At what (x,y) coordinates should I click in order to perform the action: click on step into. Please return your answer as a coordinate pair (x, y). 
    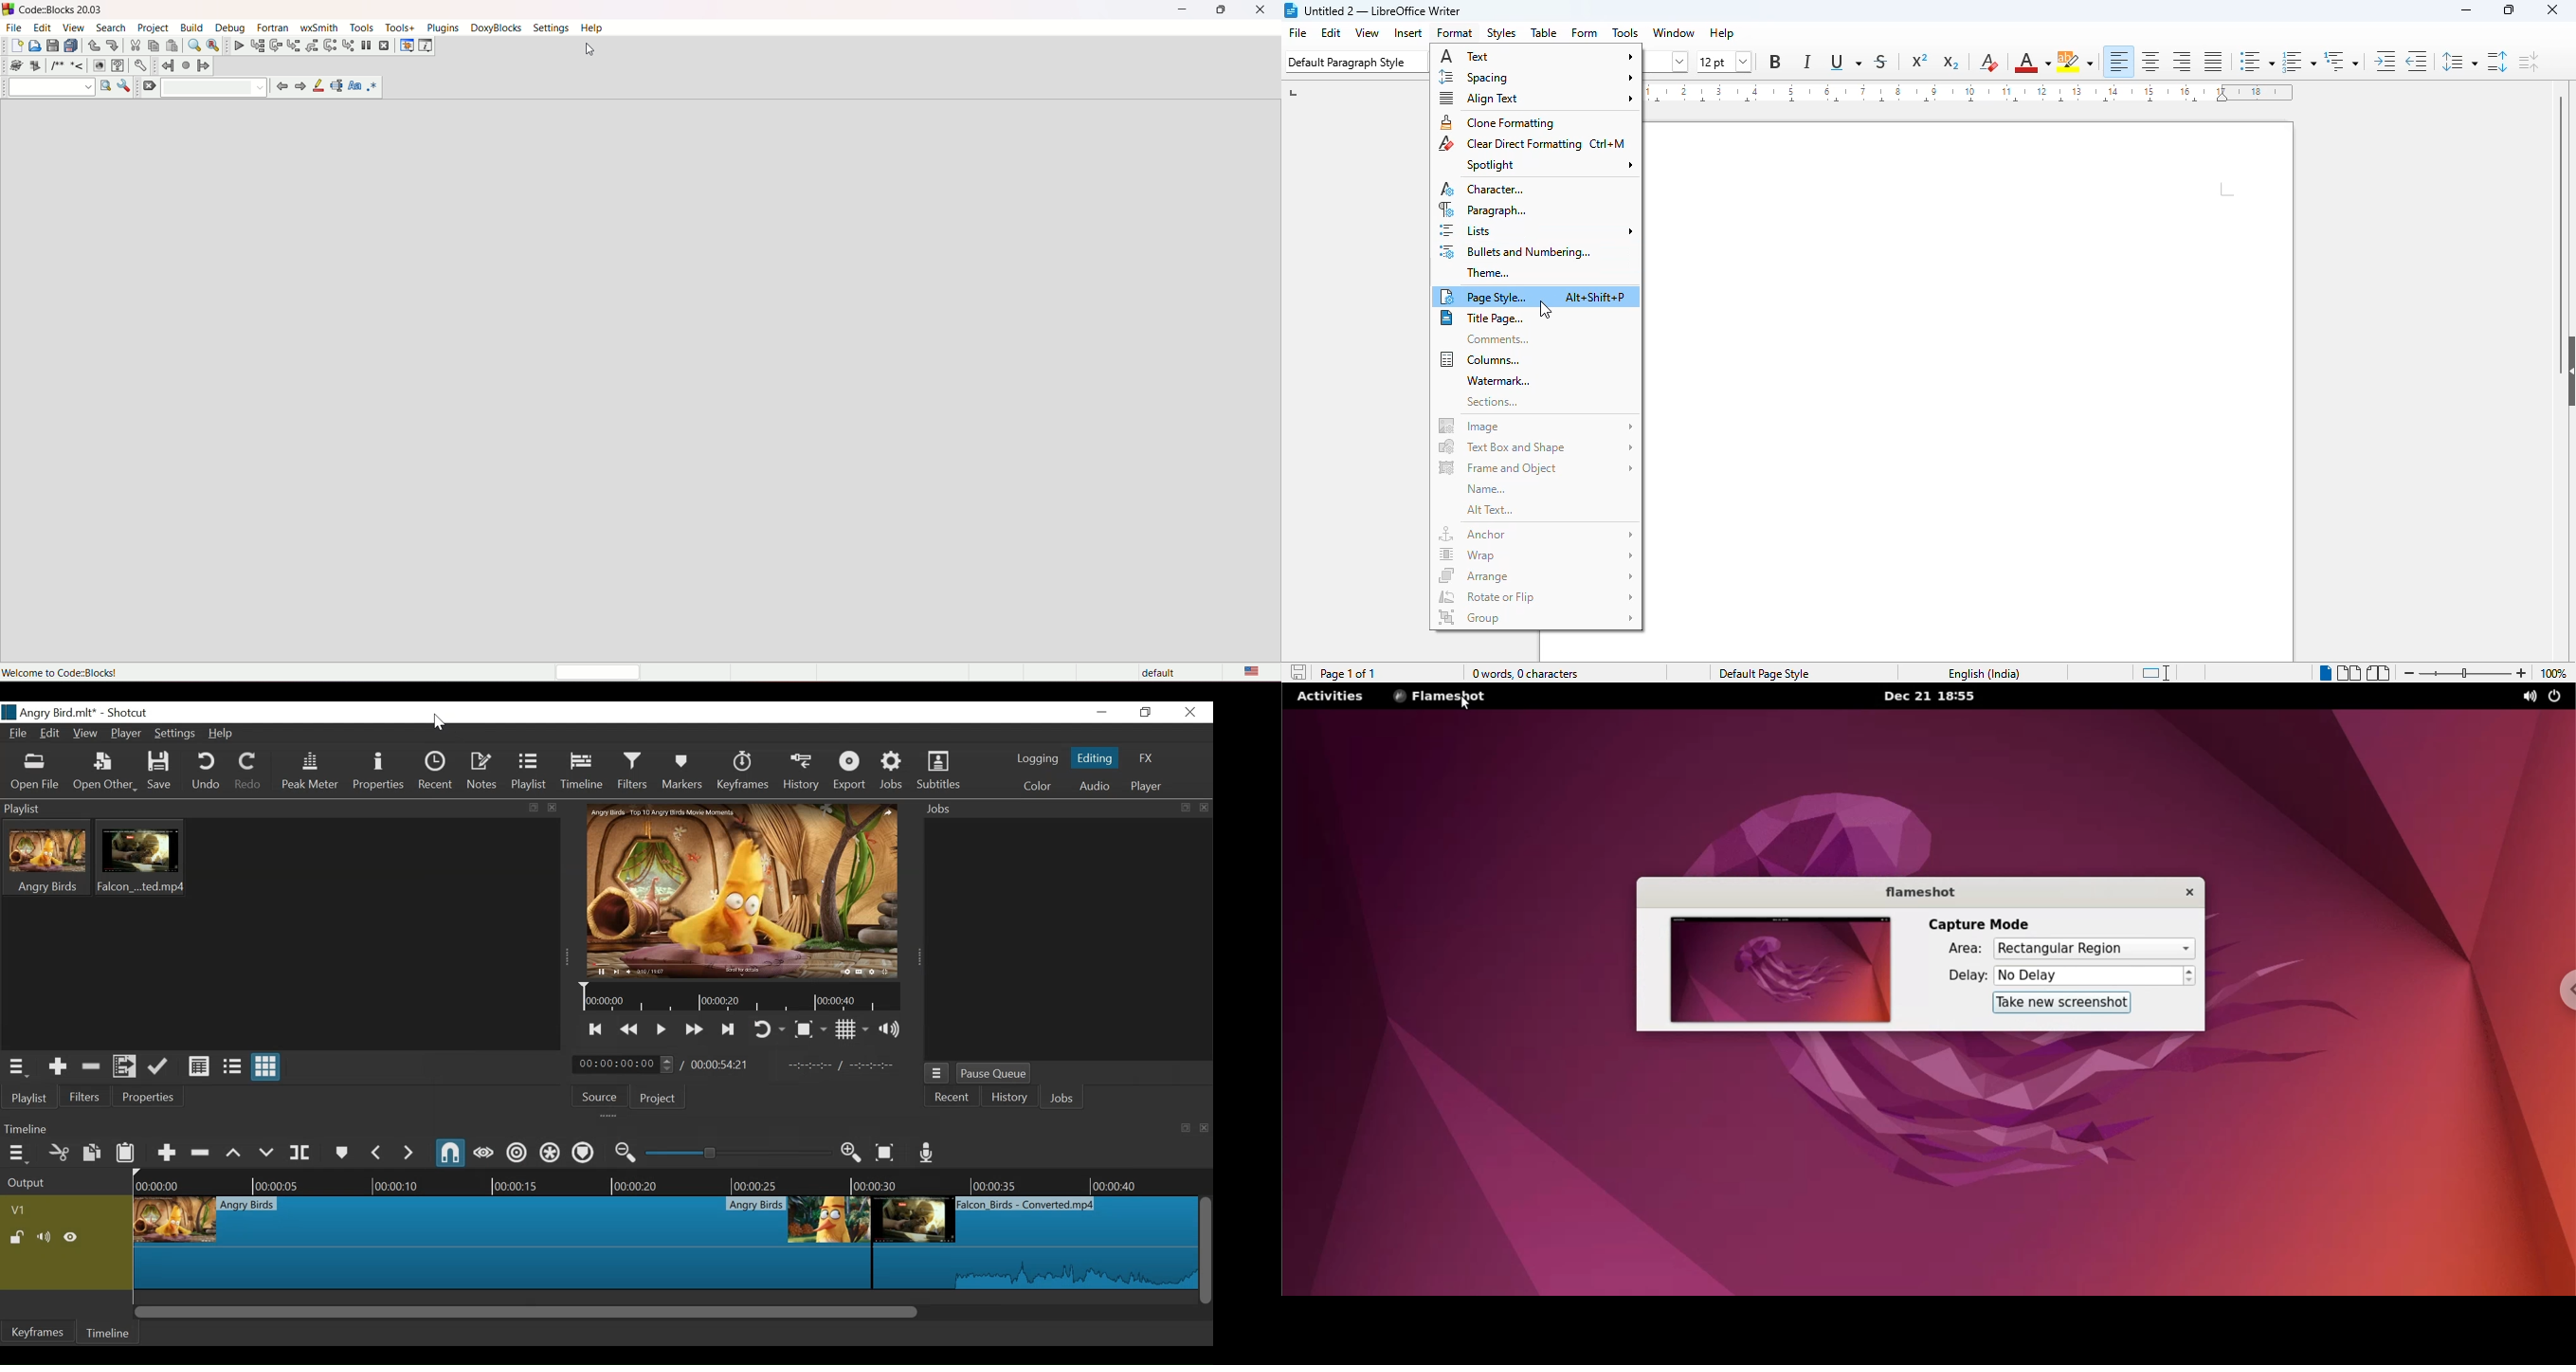
    Looking at the image, I should click on (295, 46).